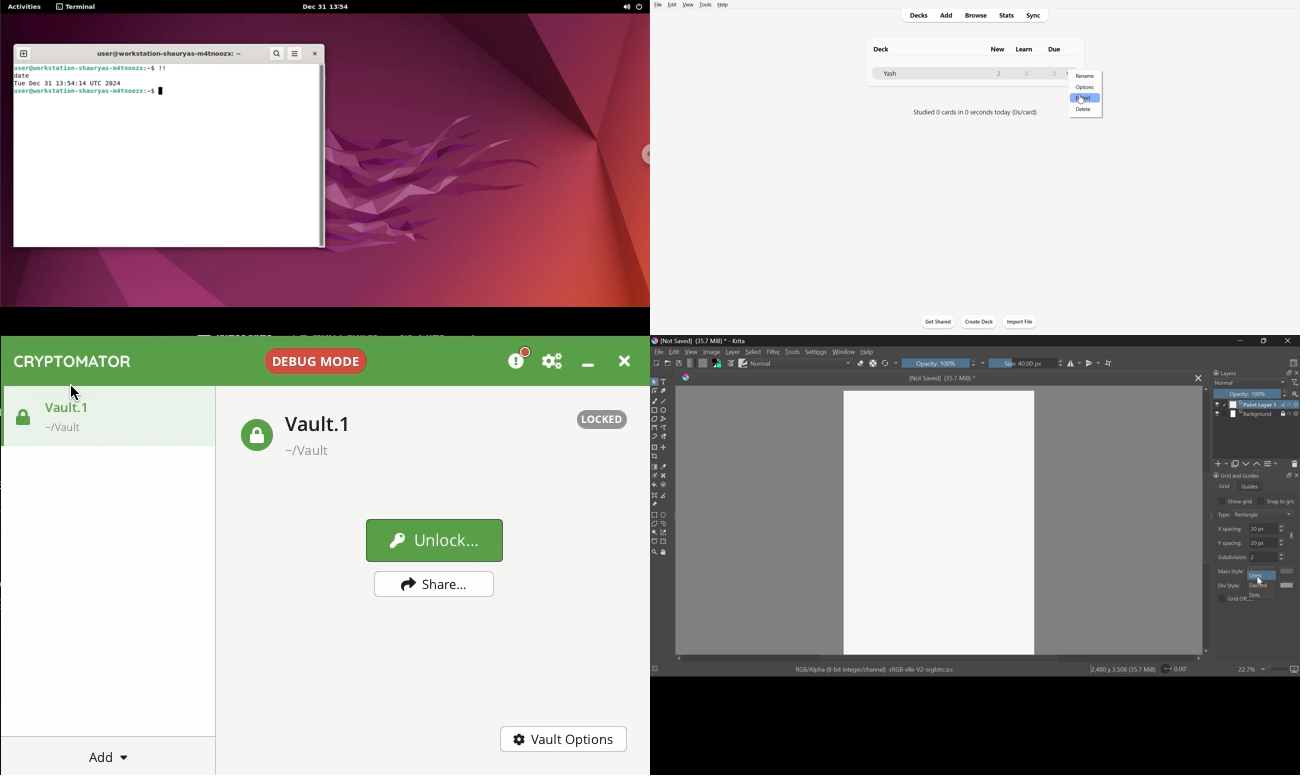 The width and height of the screenshot is (1316, 784). Describe the element at coordinates (1025, 49) in the screenshot. I see `learn ` at that location.